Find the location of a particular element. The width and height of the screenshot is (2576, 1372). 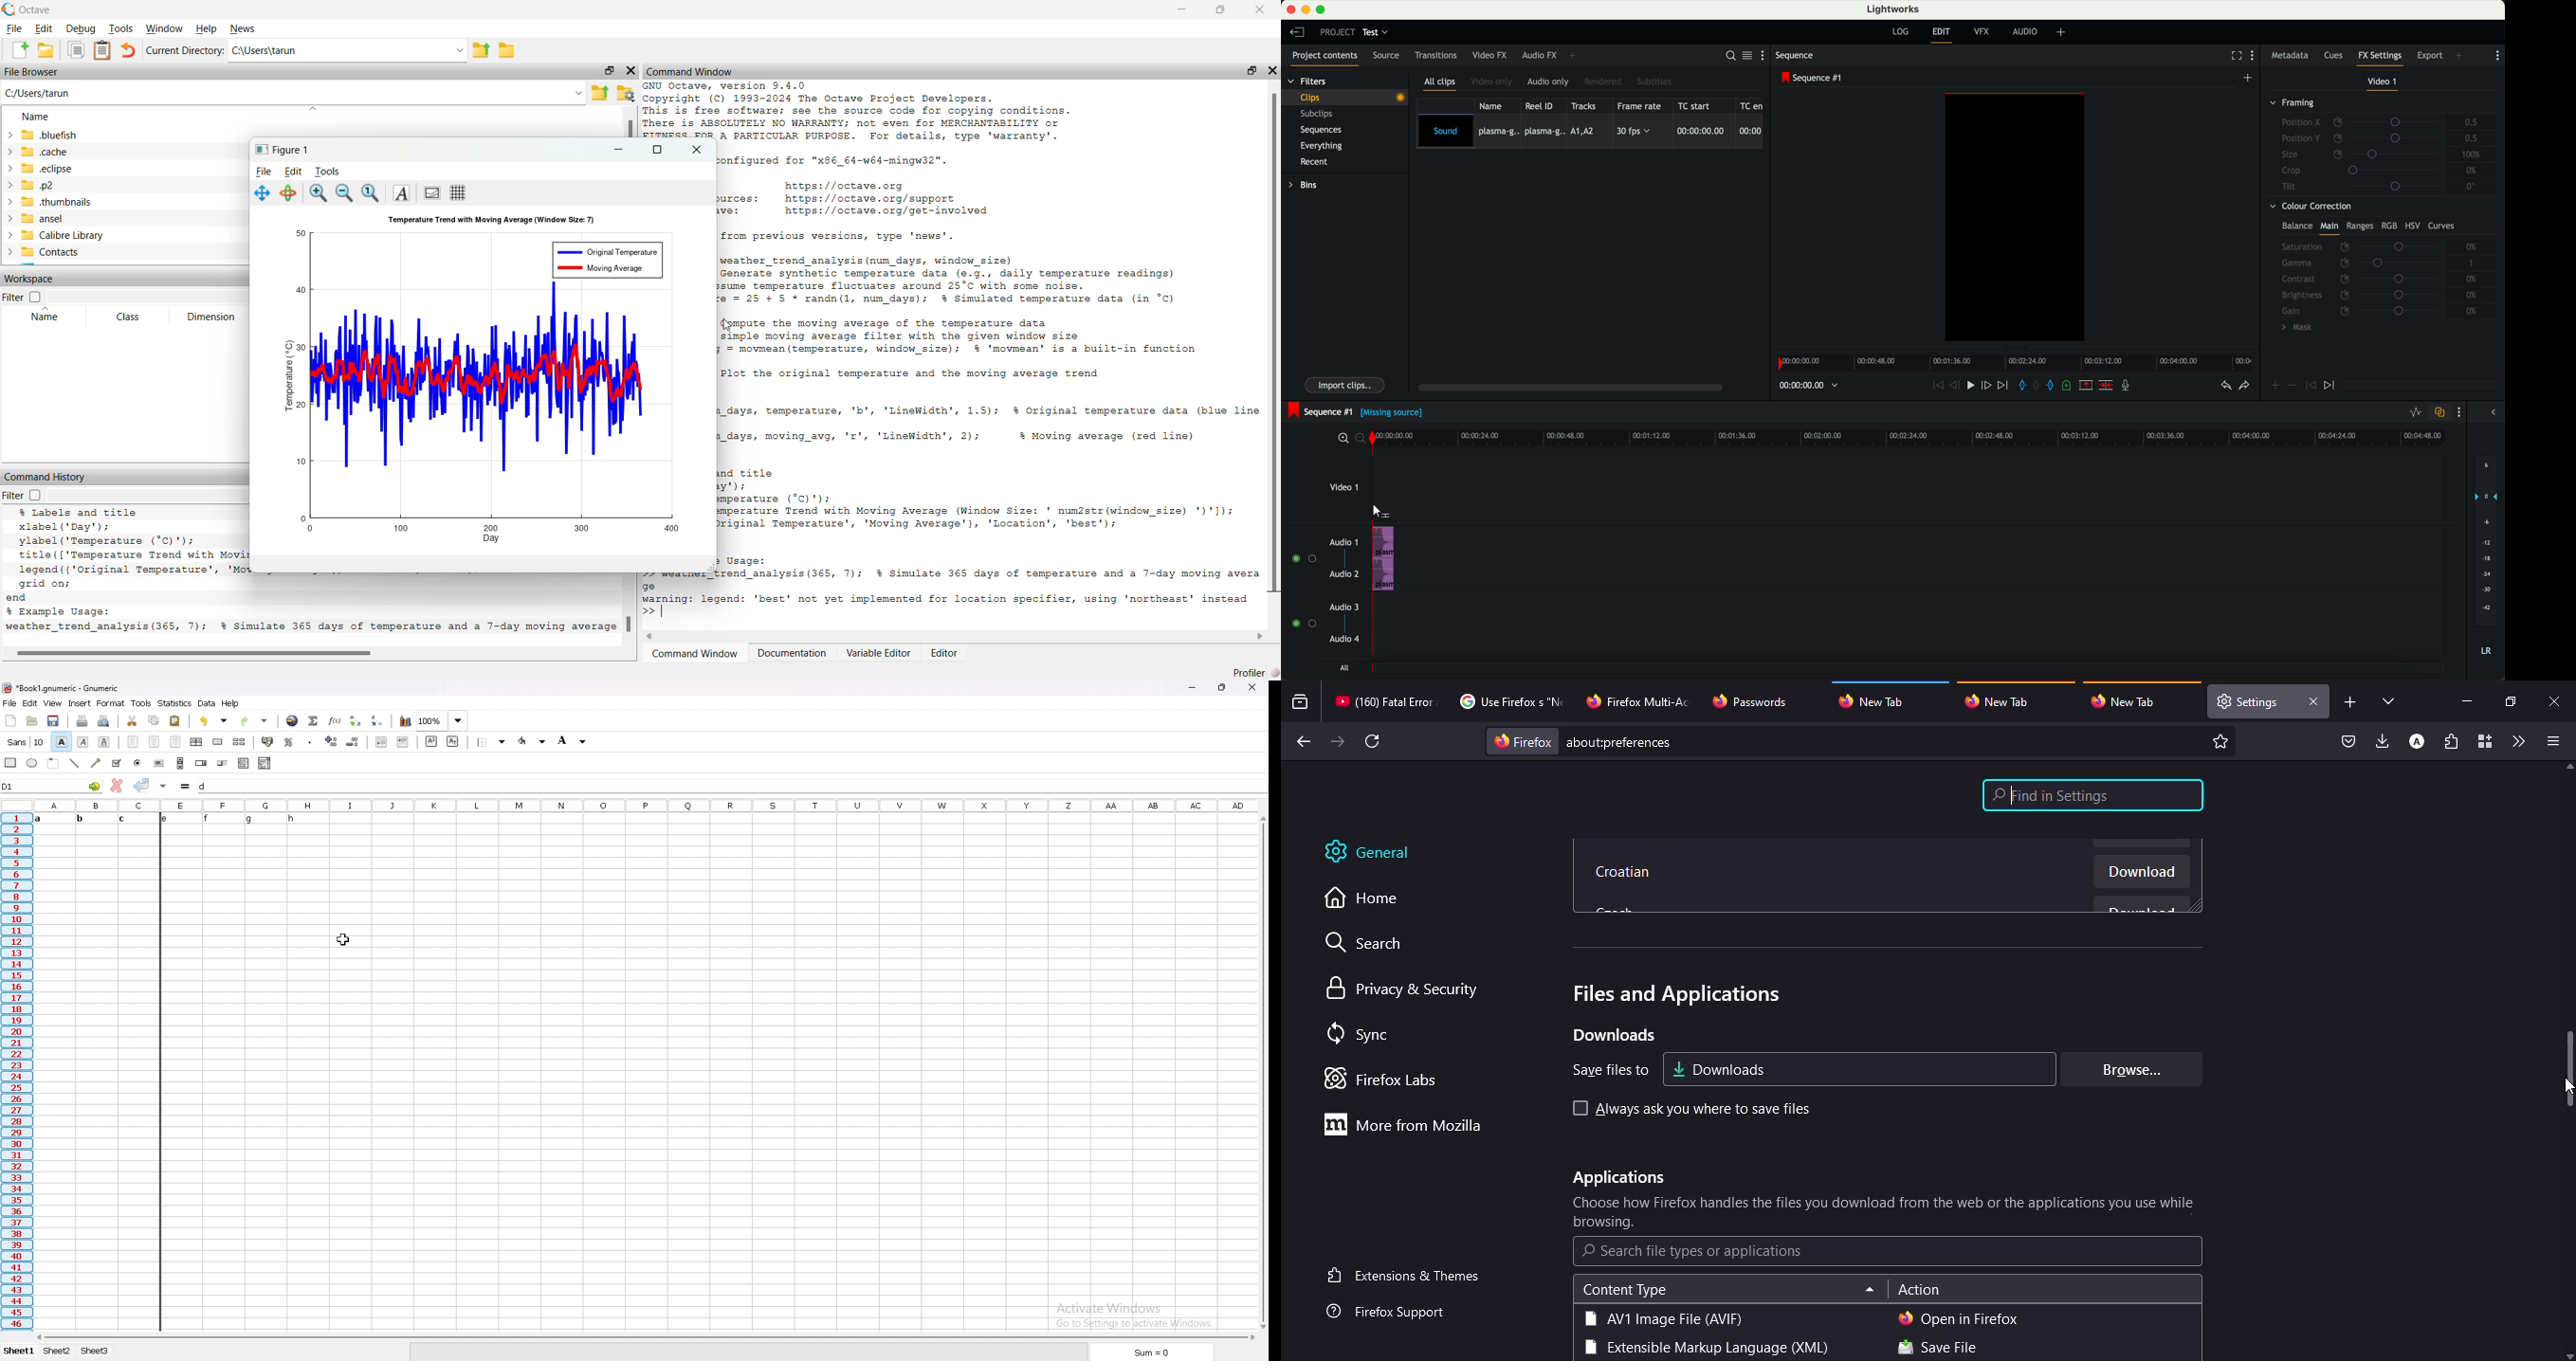

edit is located at coordinates (30, 703).